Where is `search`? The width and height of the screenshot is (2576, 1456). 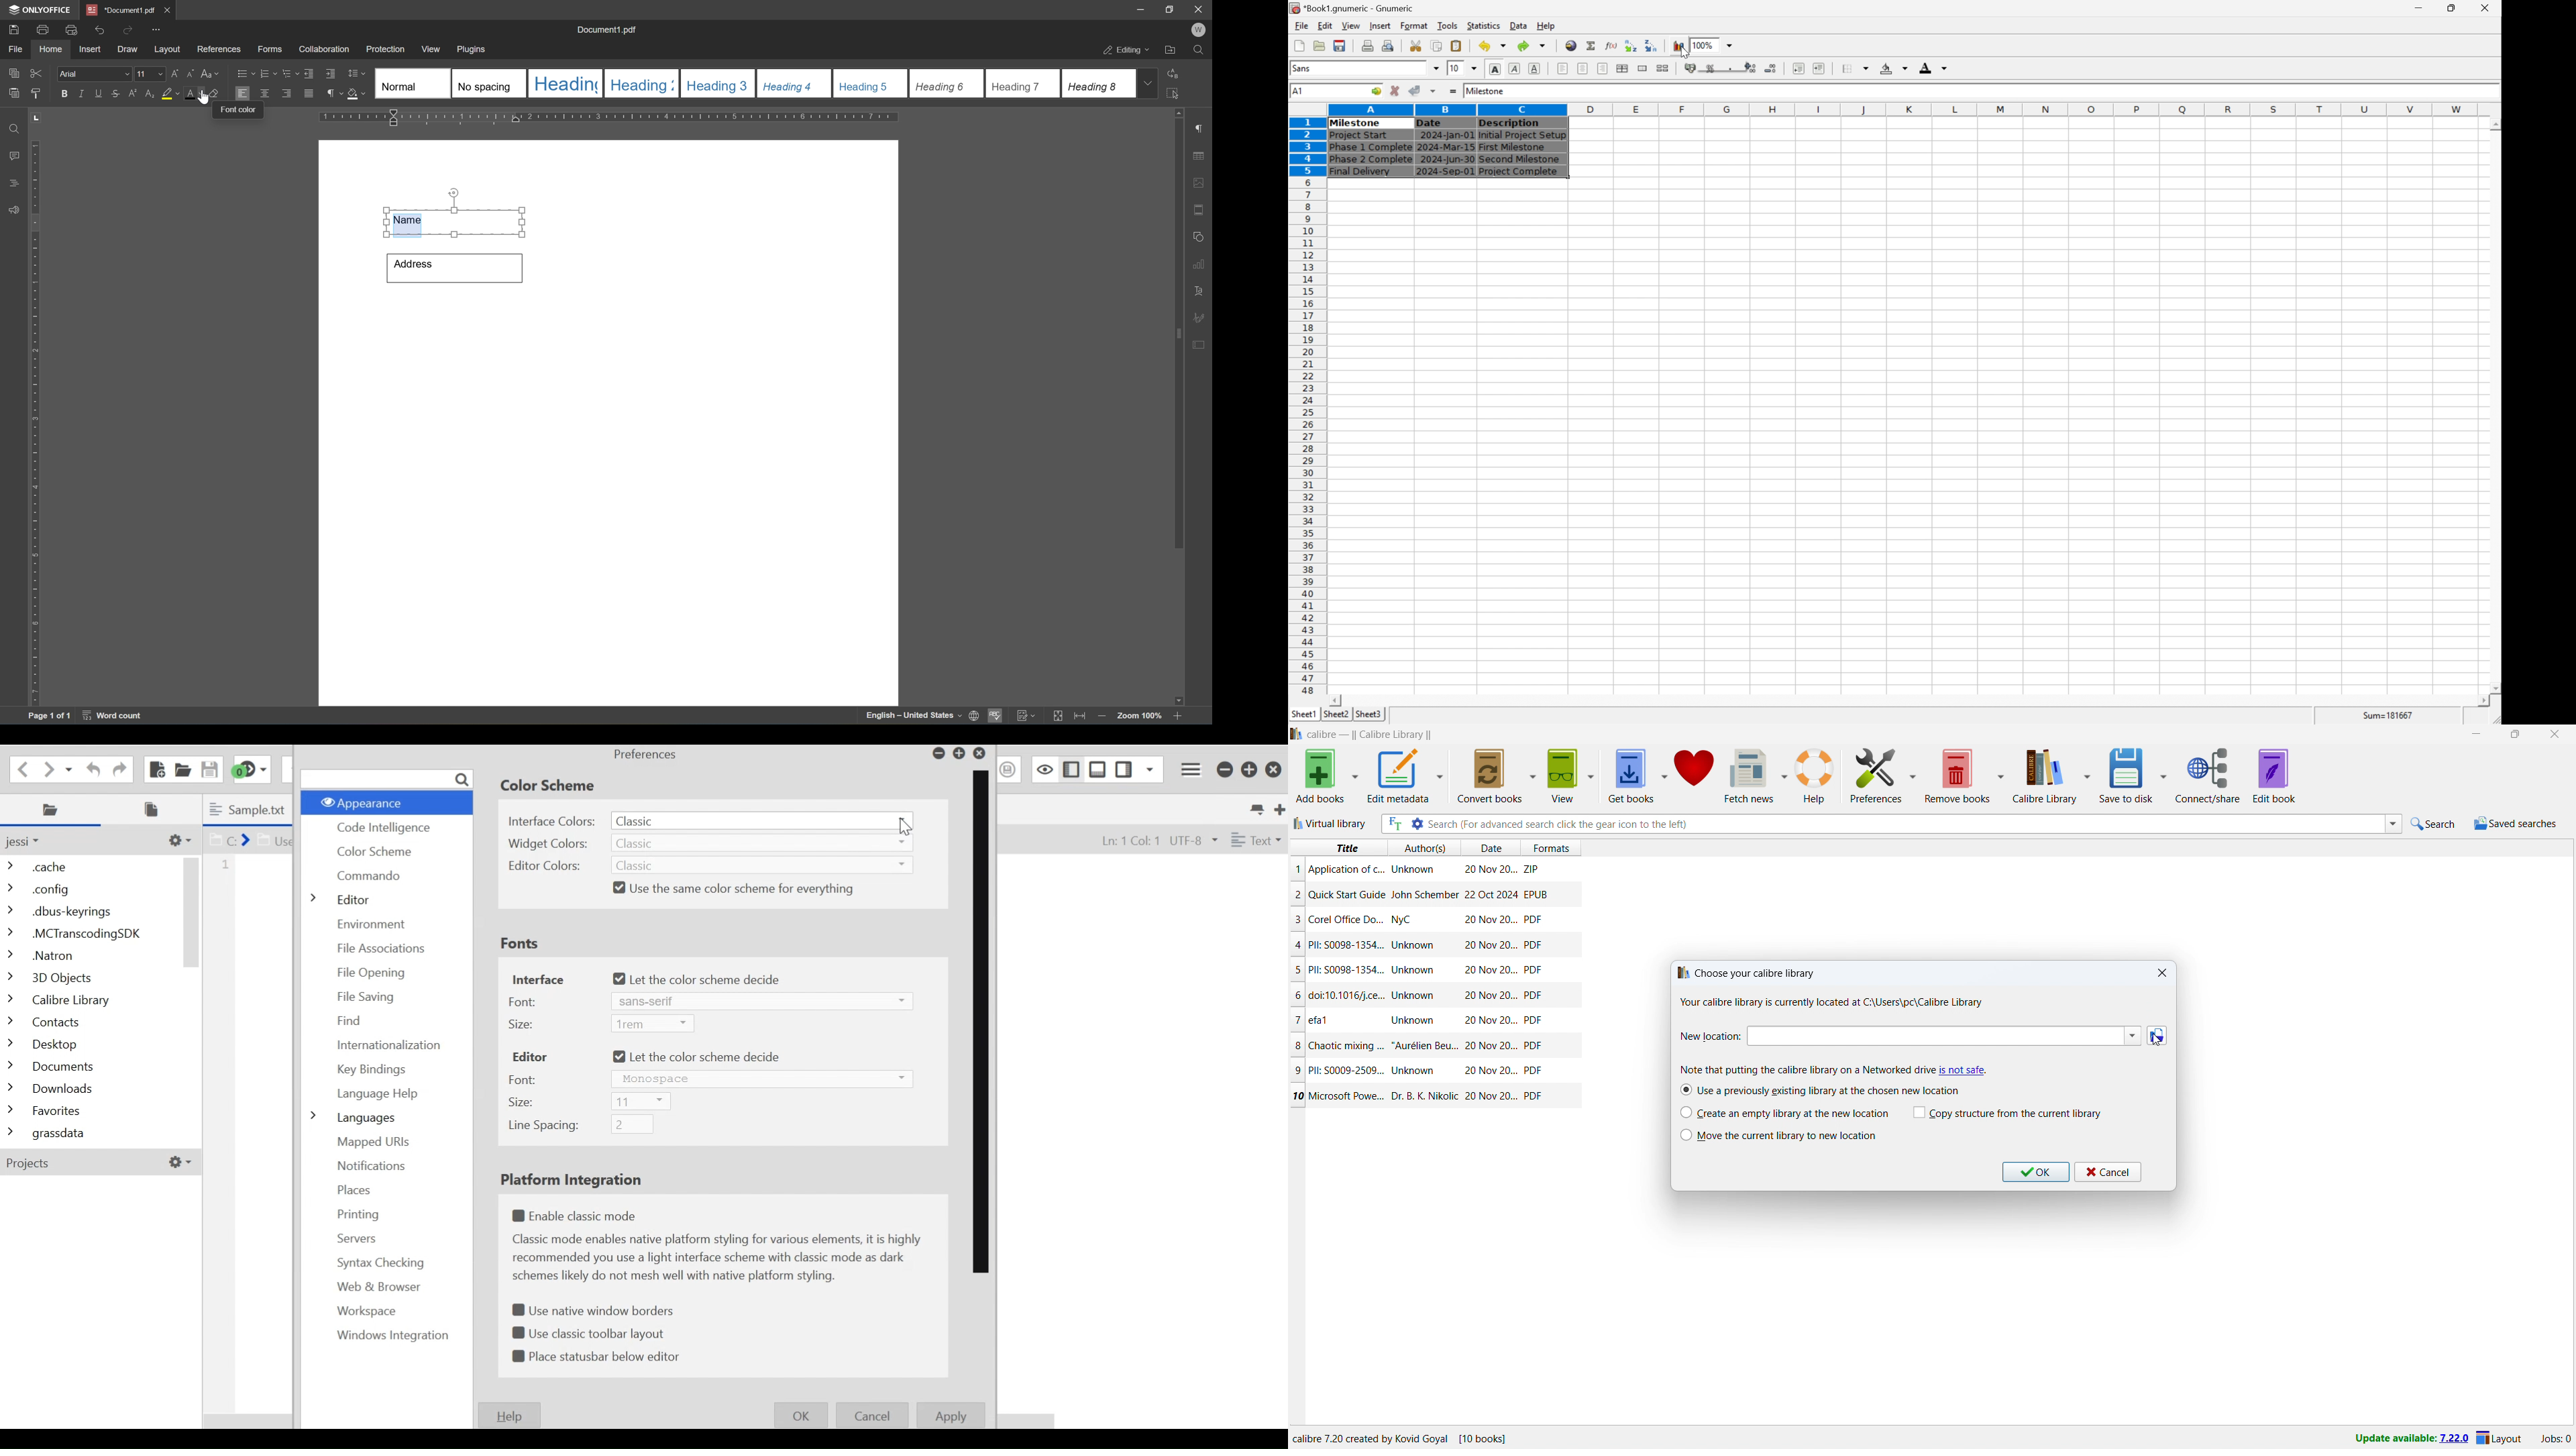
search is located at coordinates (386, 779).